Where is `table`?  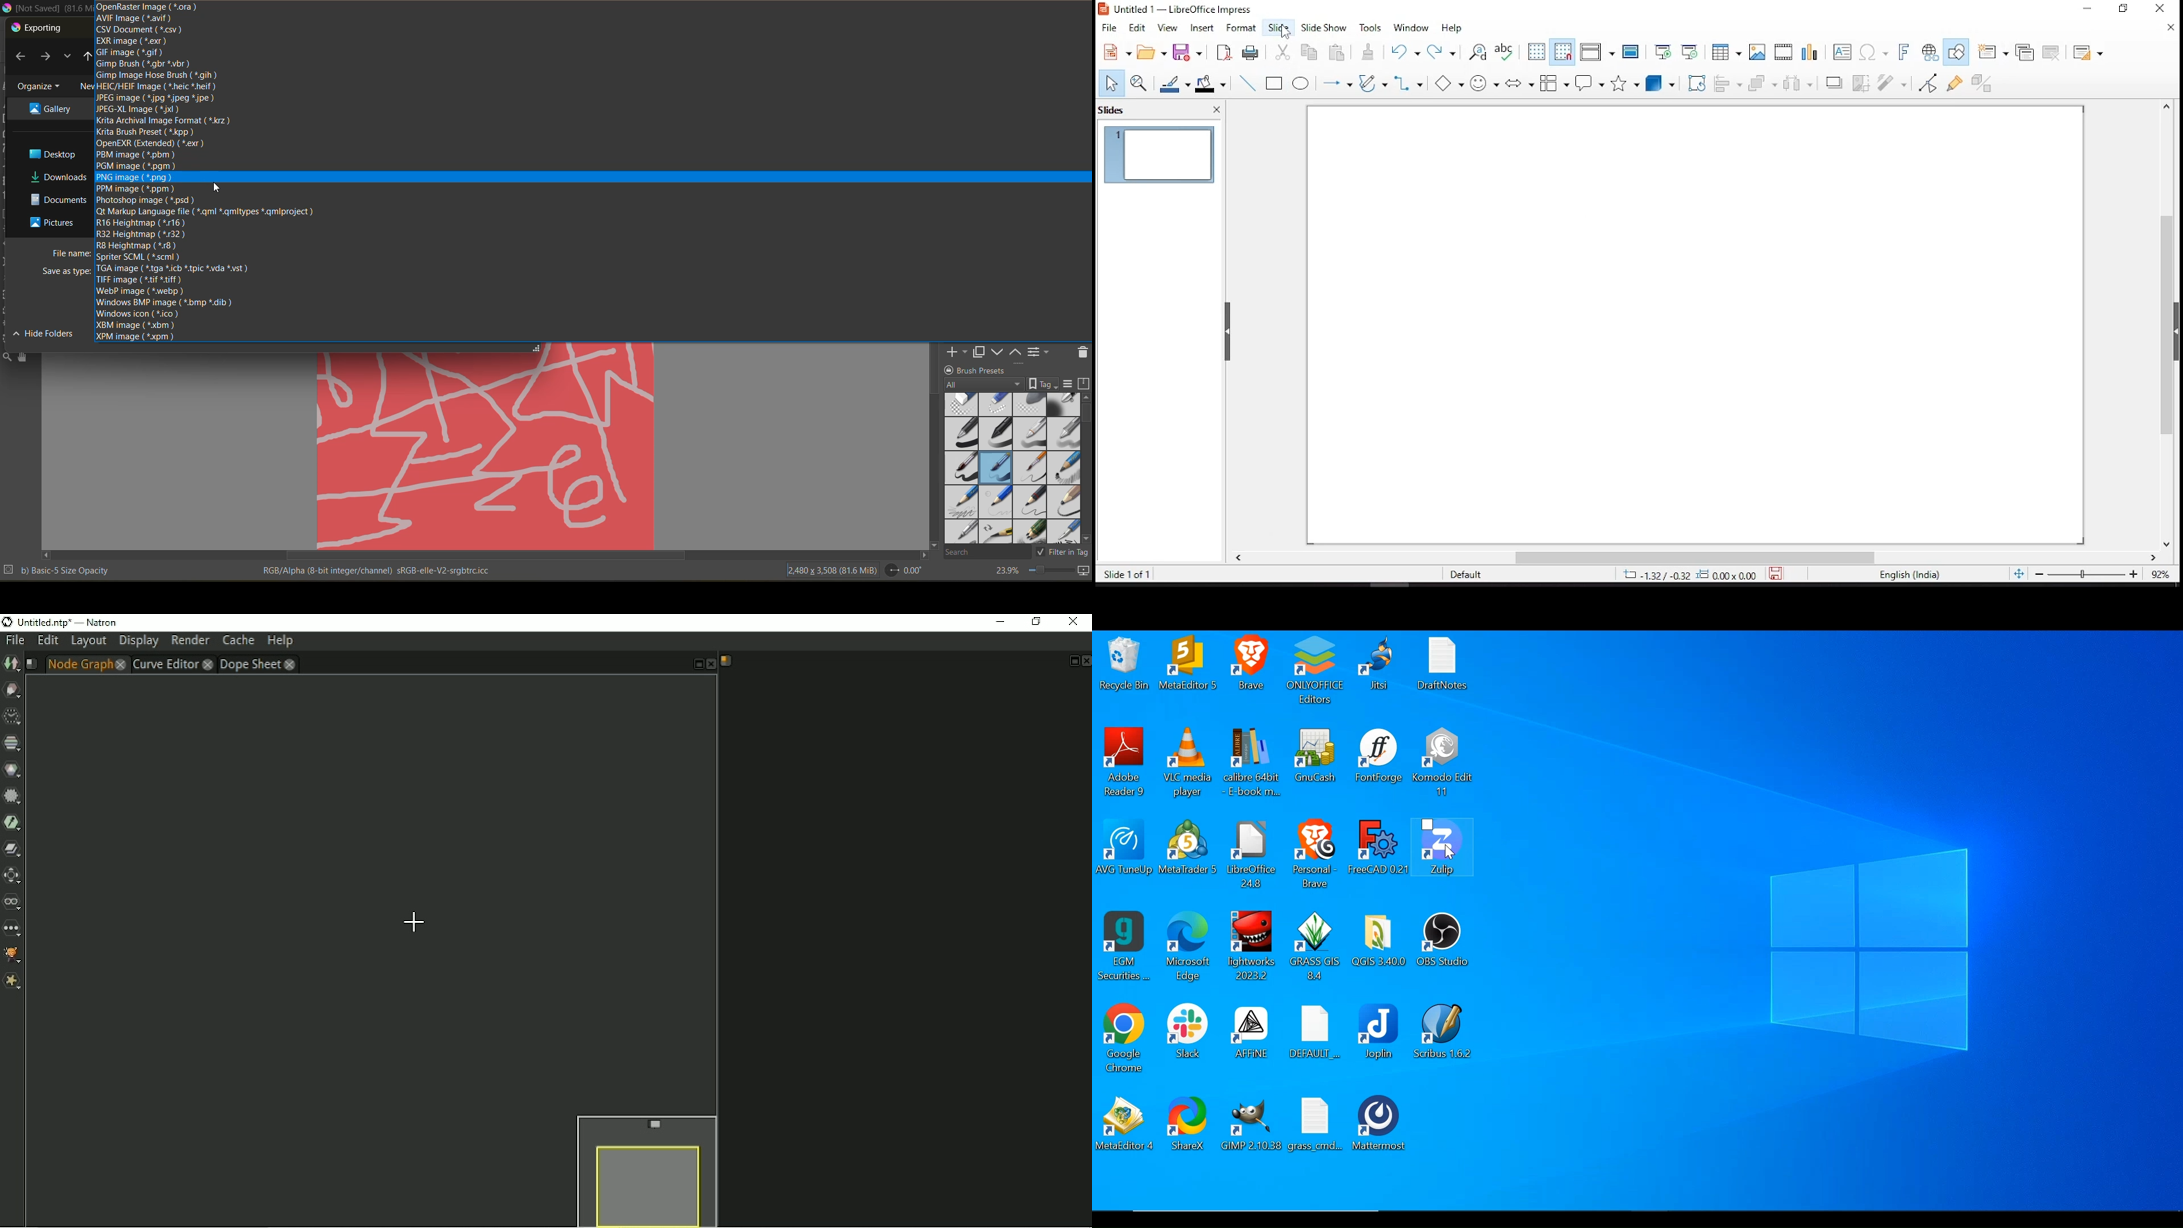 table is located at coordinates (1726, 51).